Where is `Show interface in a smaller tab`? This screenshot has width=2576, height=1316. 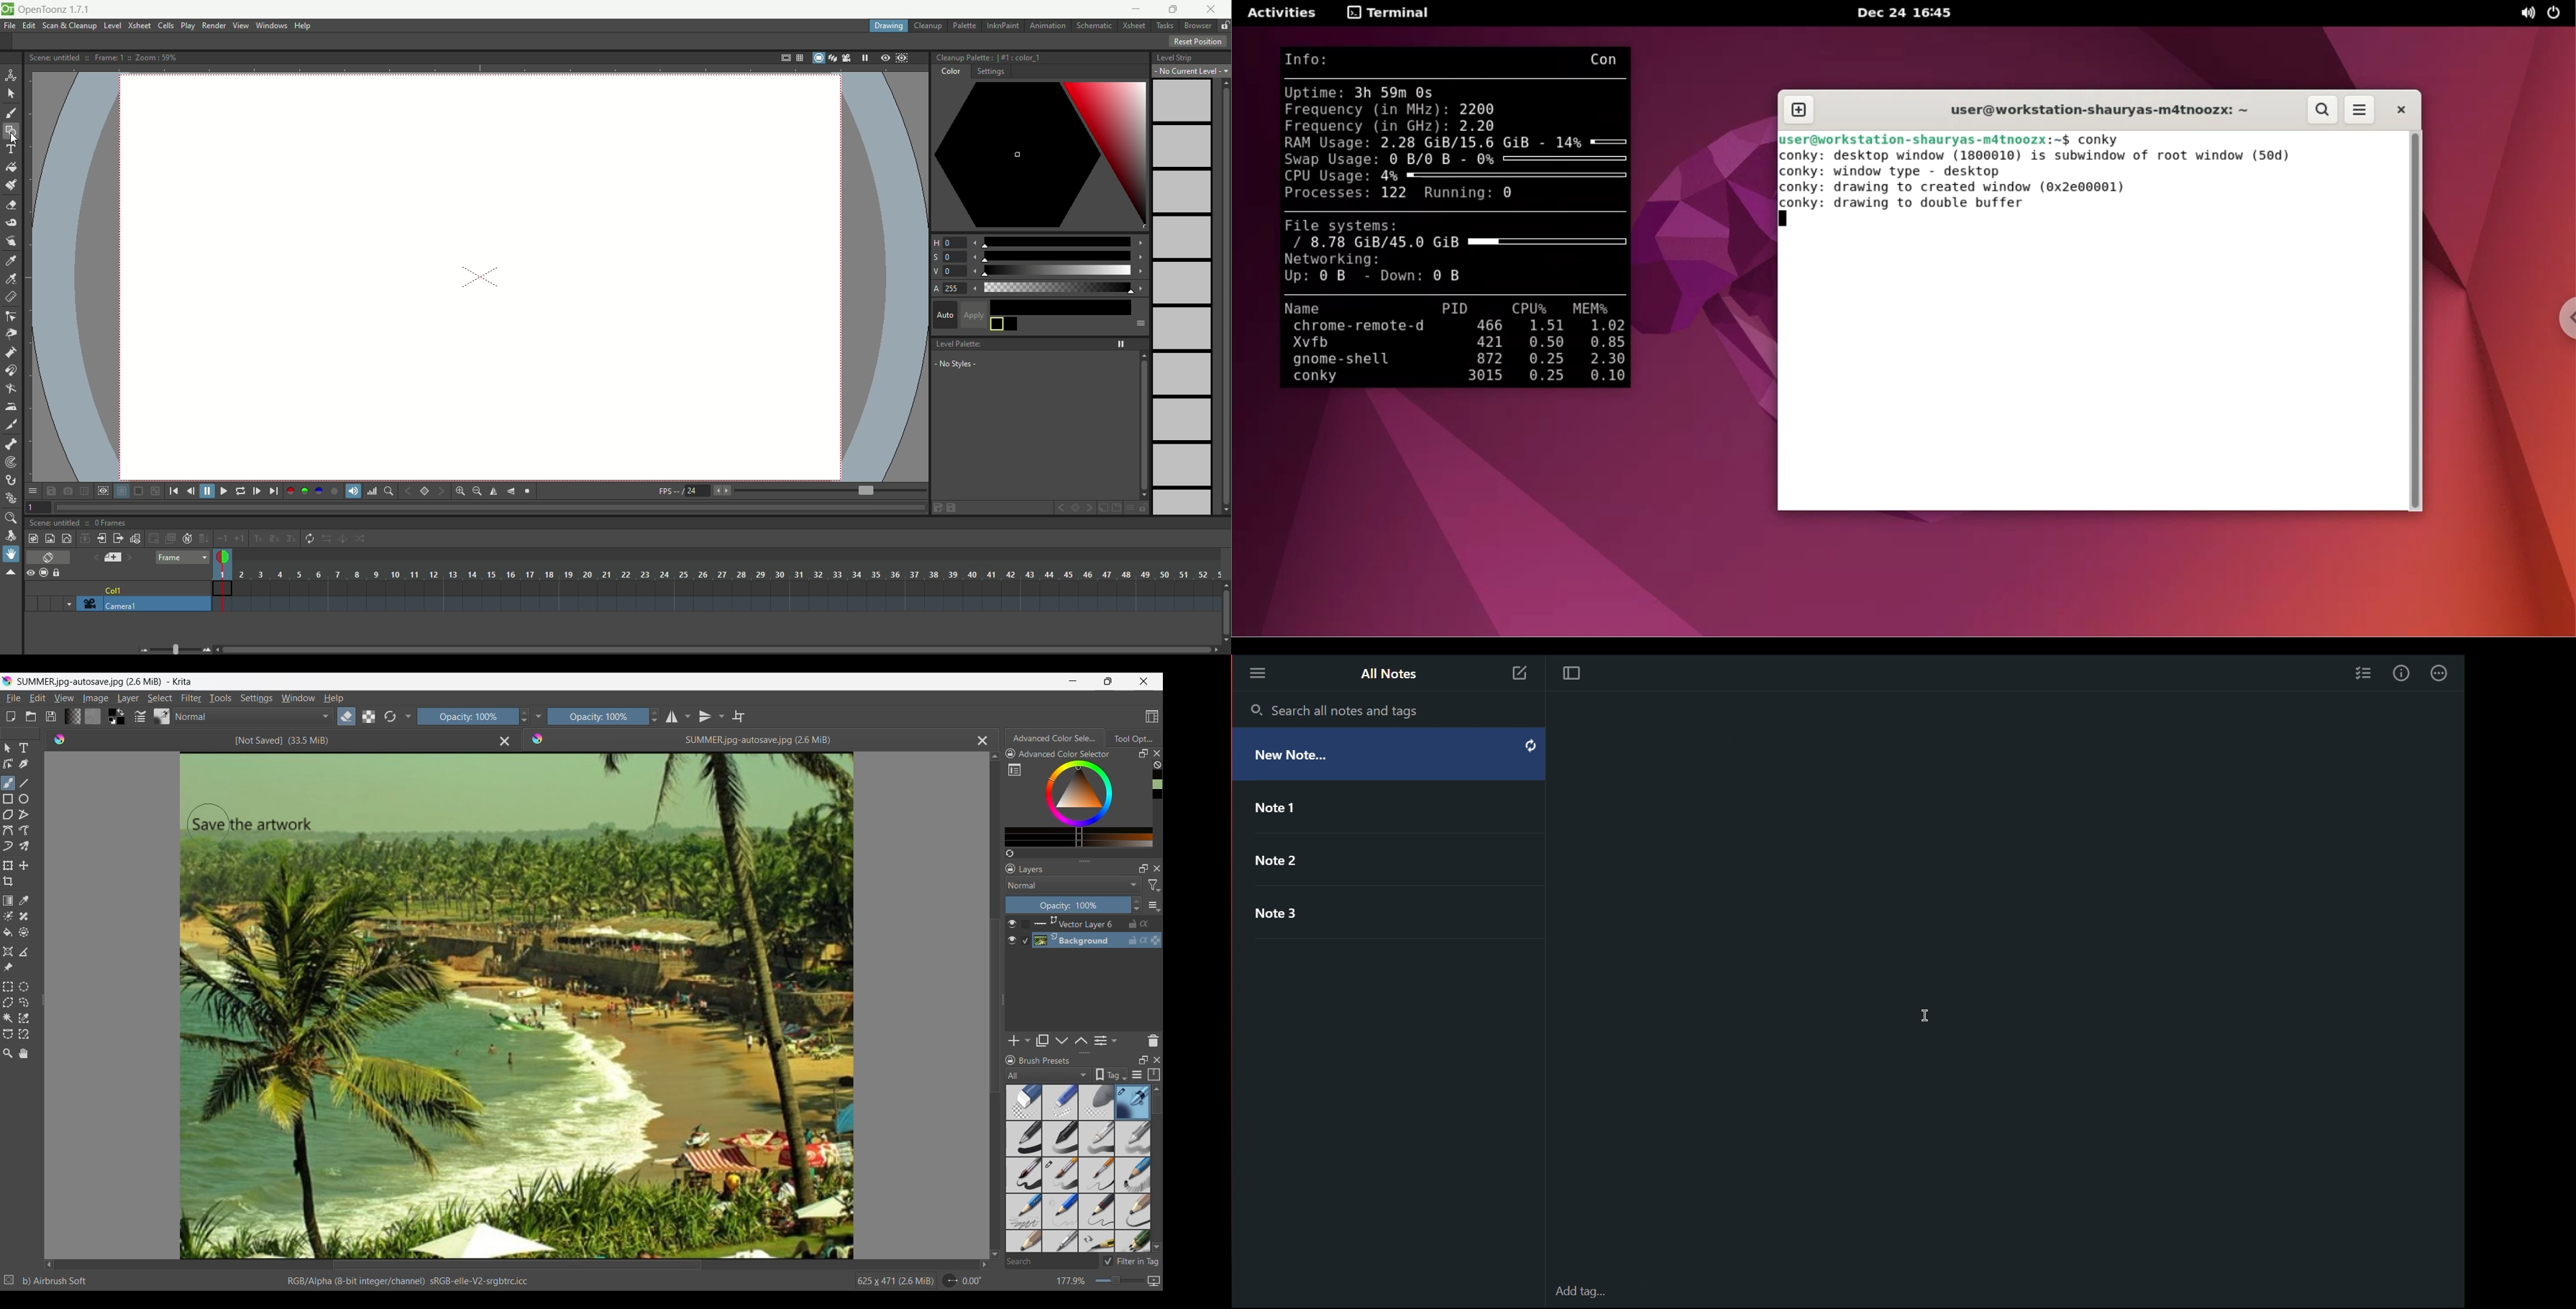 Show interface in a smaller tab is located at coordinates (1108, 681).